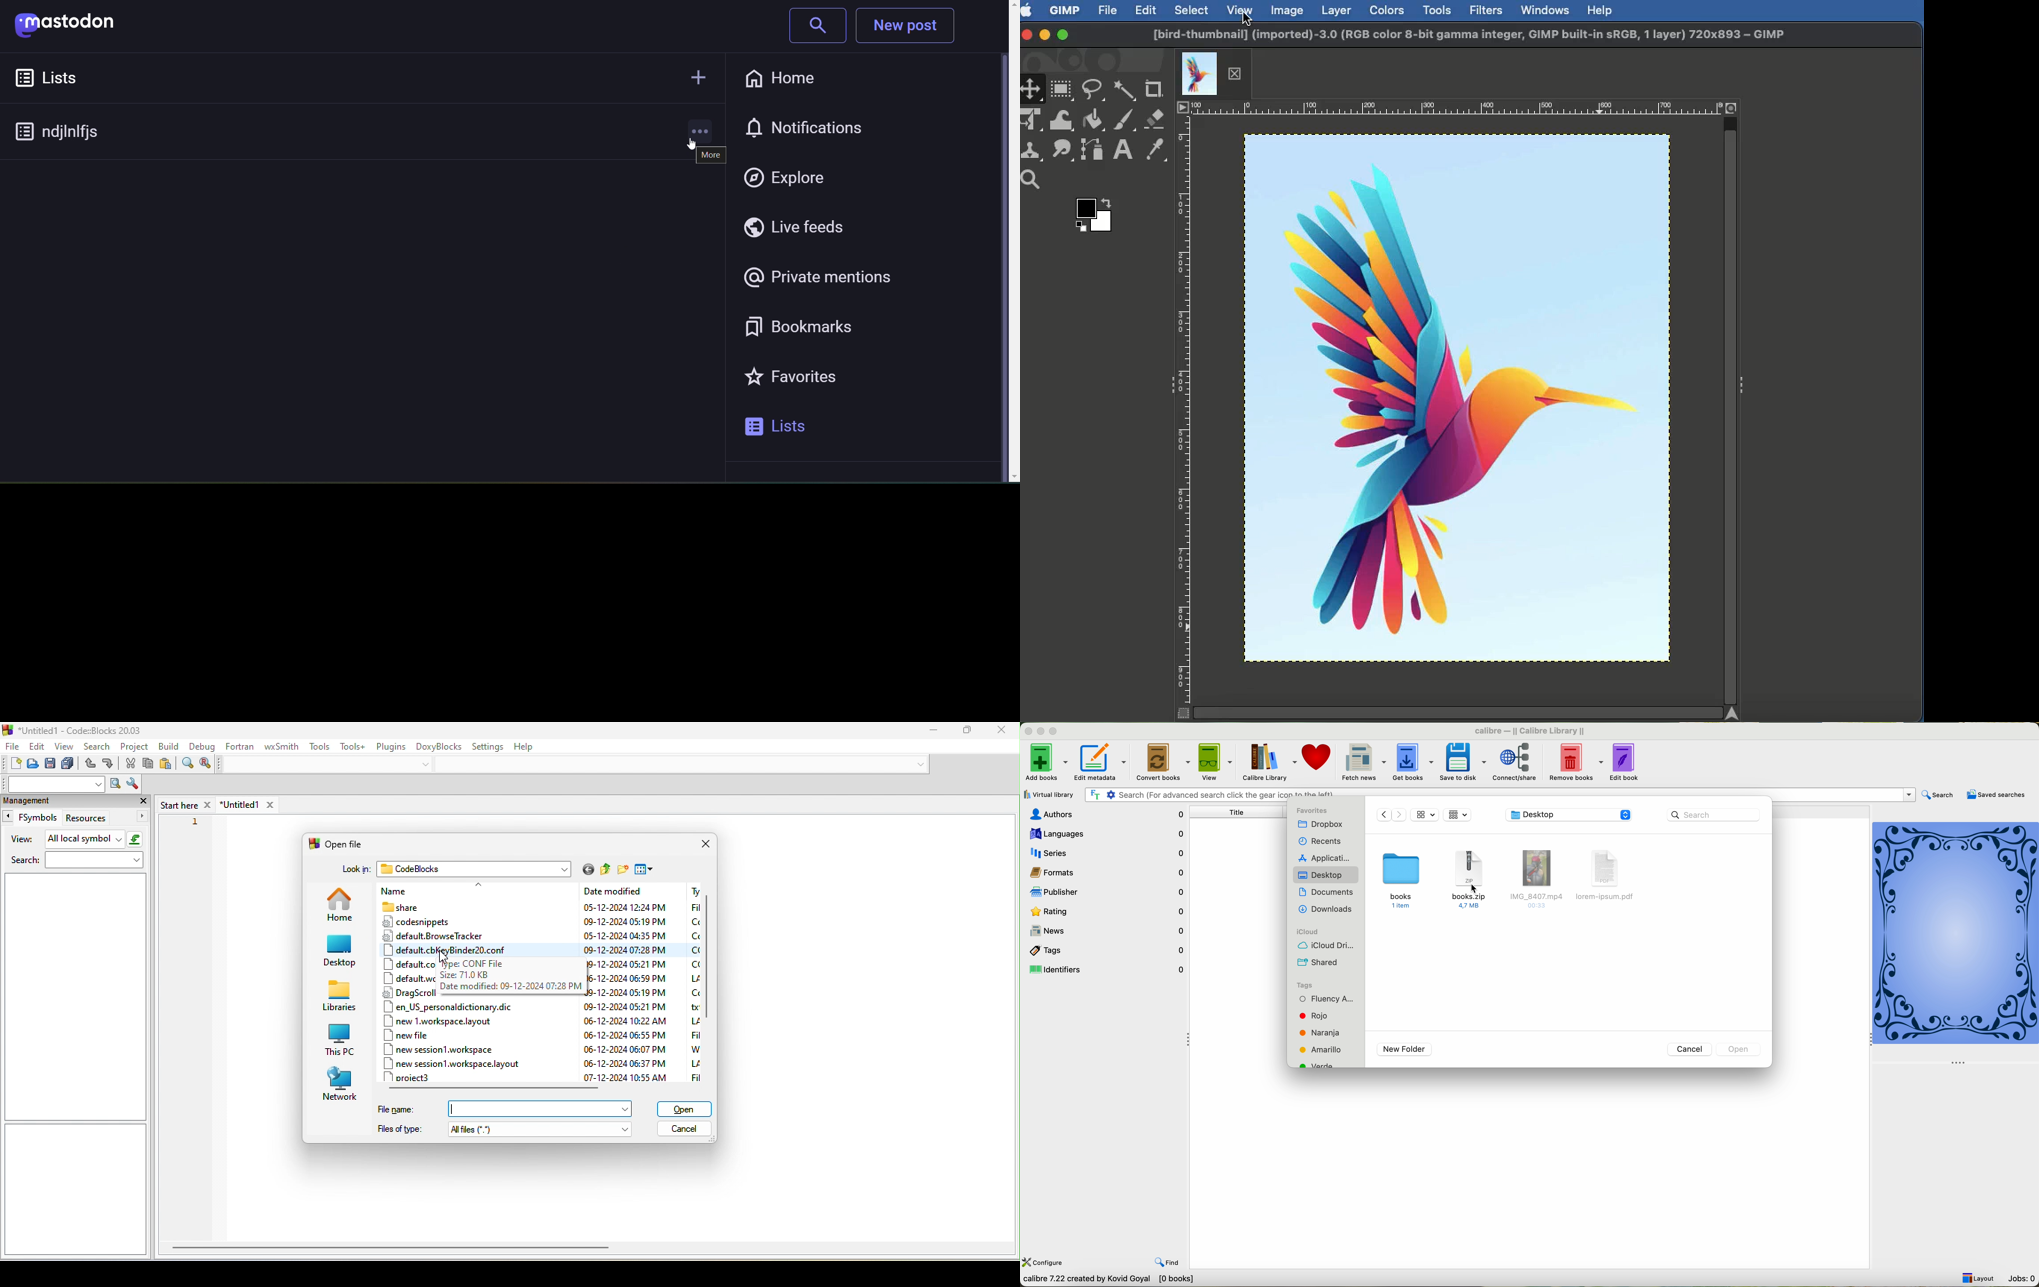  Describe the element at coordinates (1979, 1279) in the screenshot. I see `layout` at that location.